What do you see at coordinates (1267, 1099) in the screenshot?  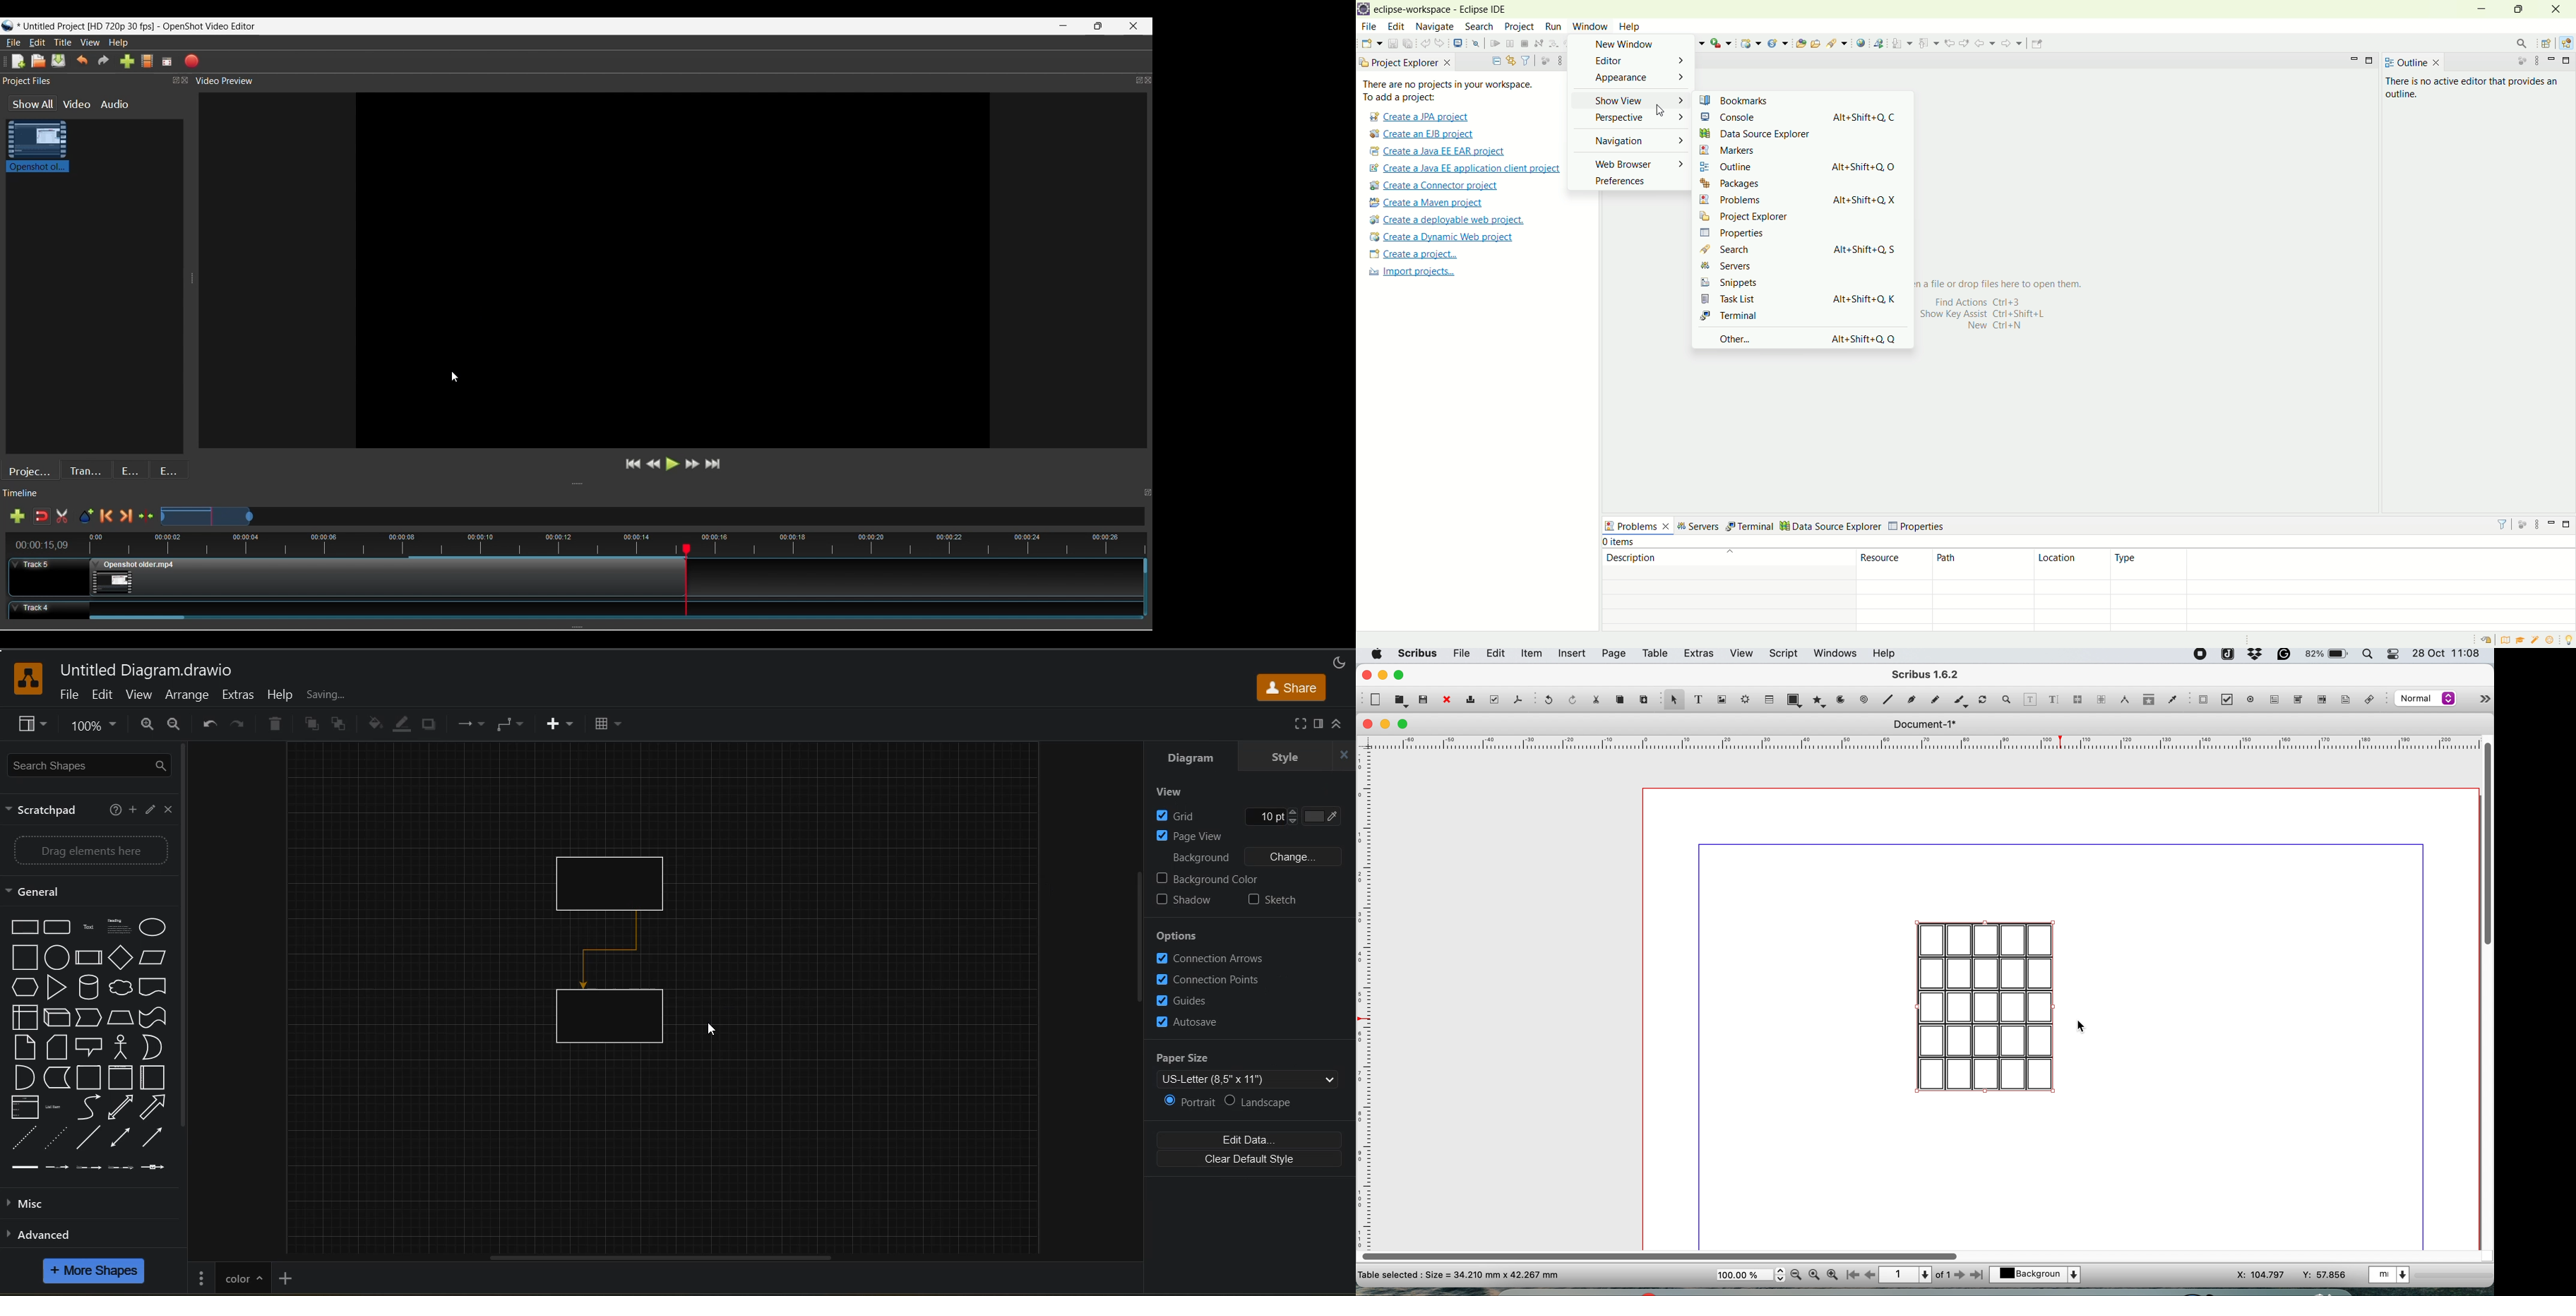 I see `landscape` at bounding box center [1267, 1099].